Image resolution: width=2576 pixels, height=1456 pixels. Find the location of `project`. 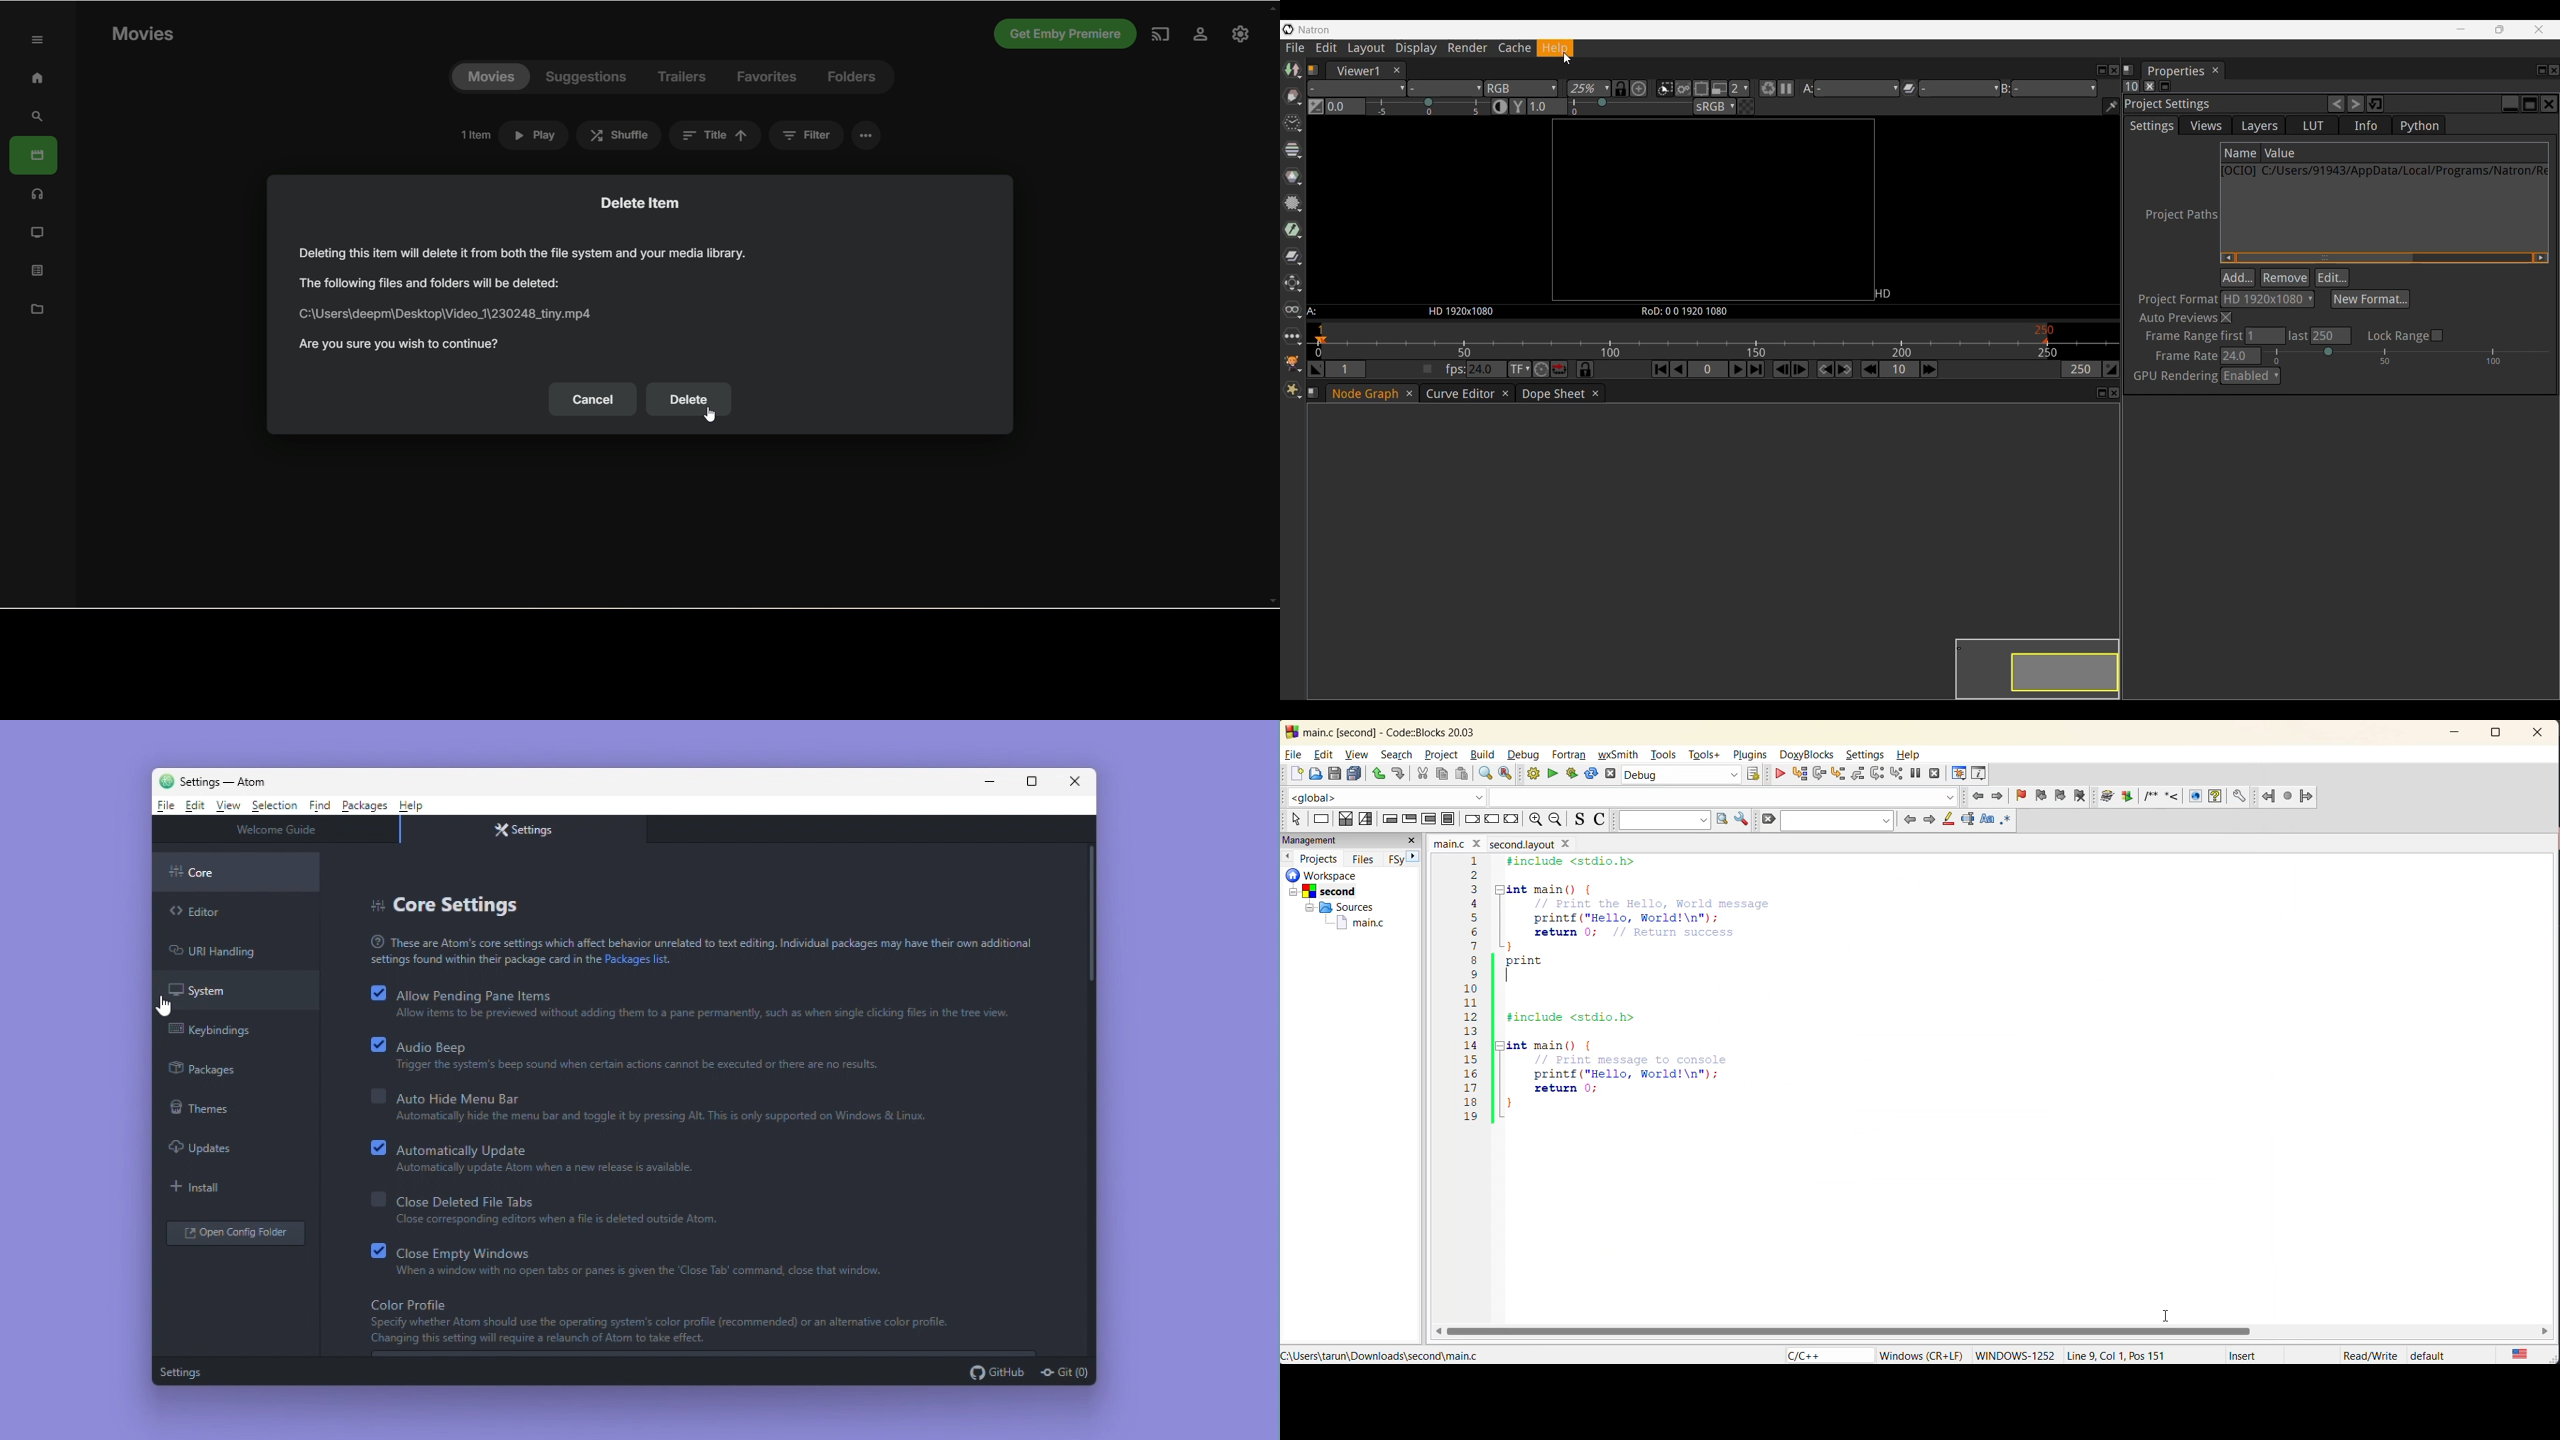

project is located at coordinates (1441, 756).